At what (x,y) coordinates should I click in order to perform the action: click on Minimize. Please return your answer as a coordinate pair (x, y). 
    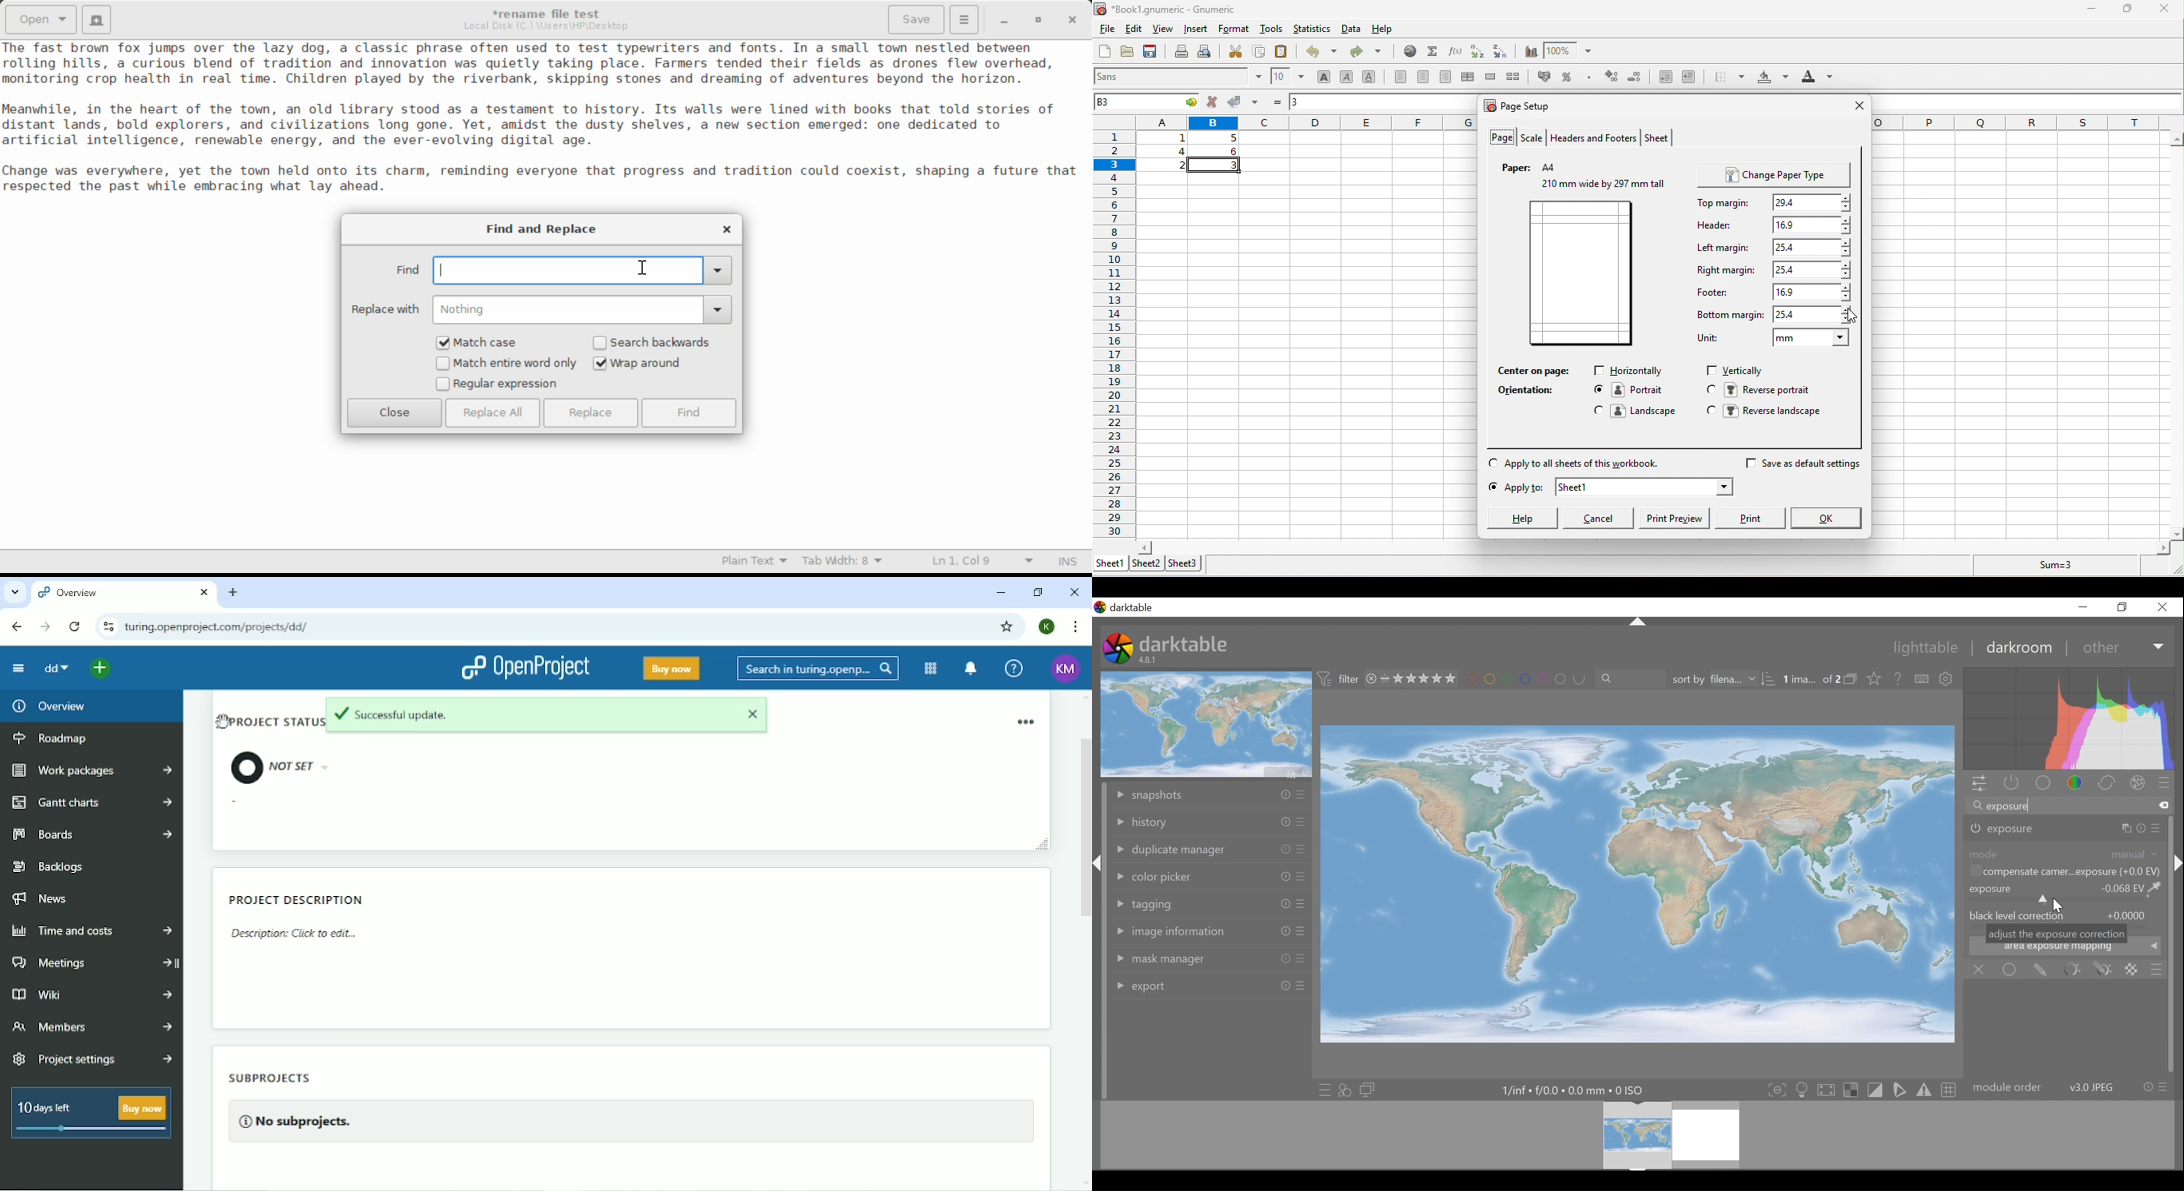
    Looking at the image, I should click on (2083, 607).